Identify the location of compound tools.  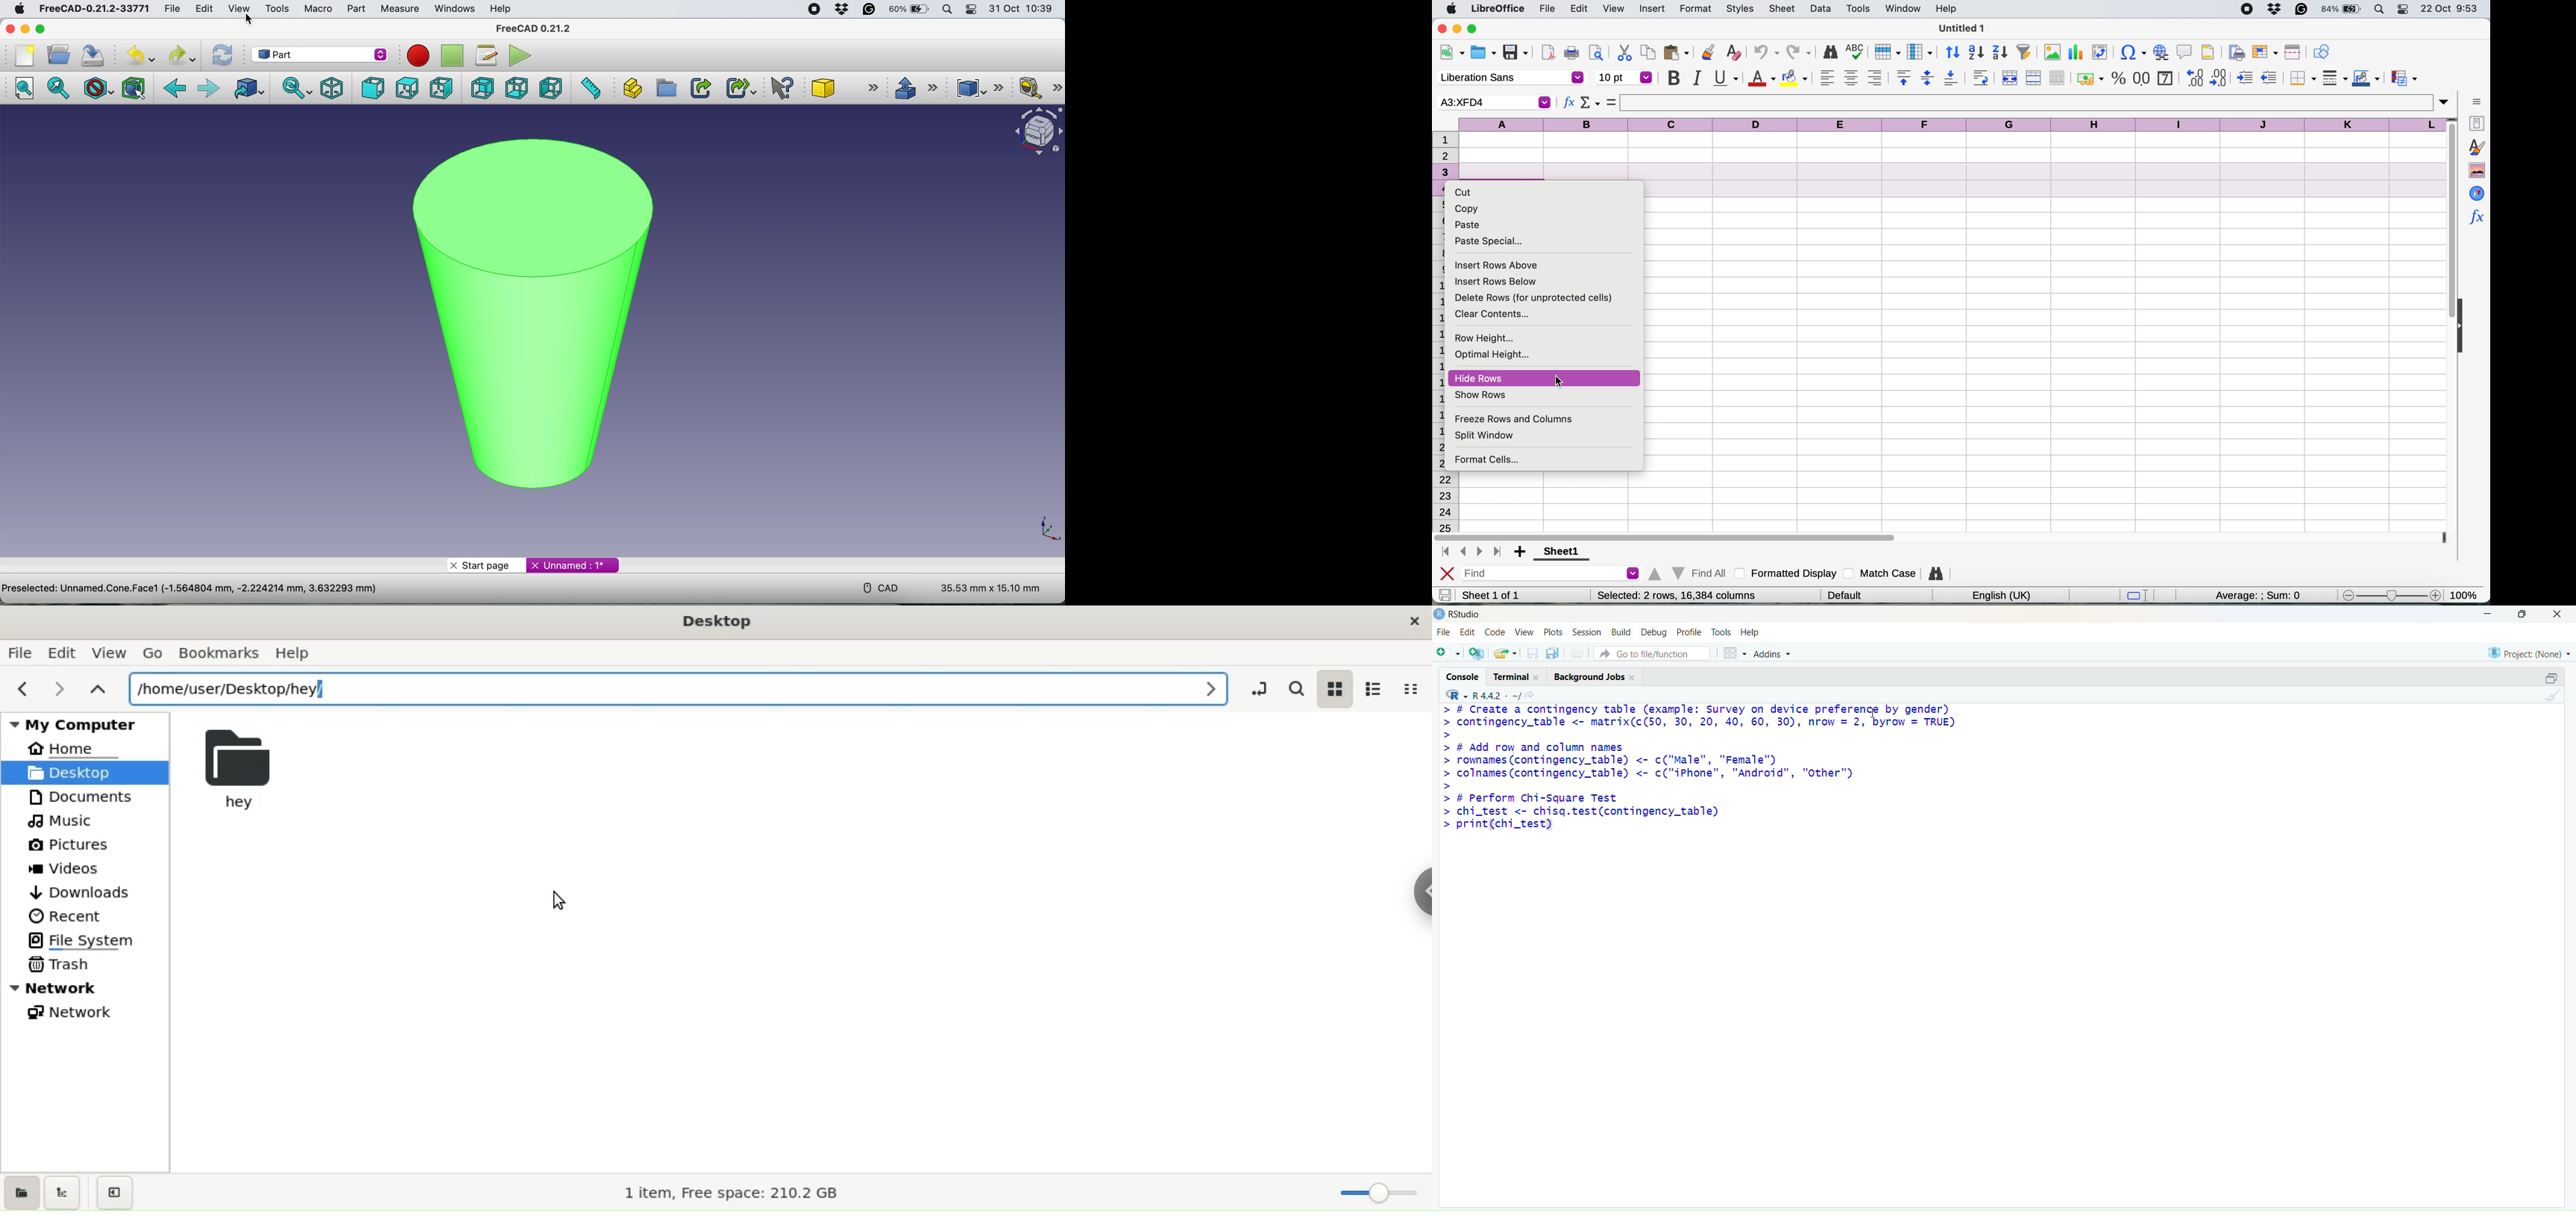
(978, 87).